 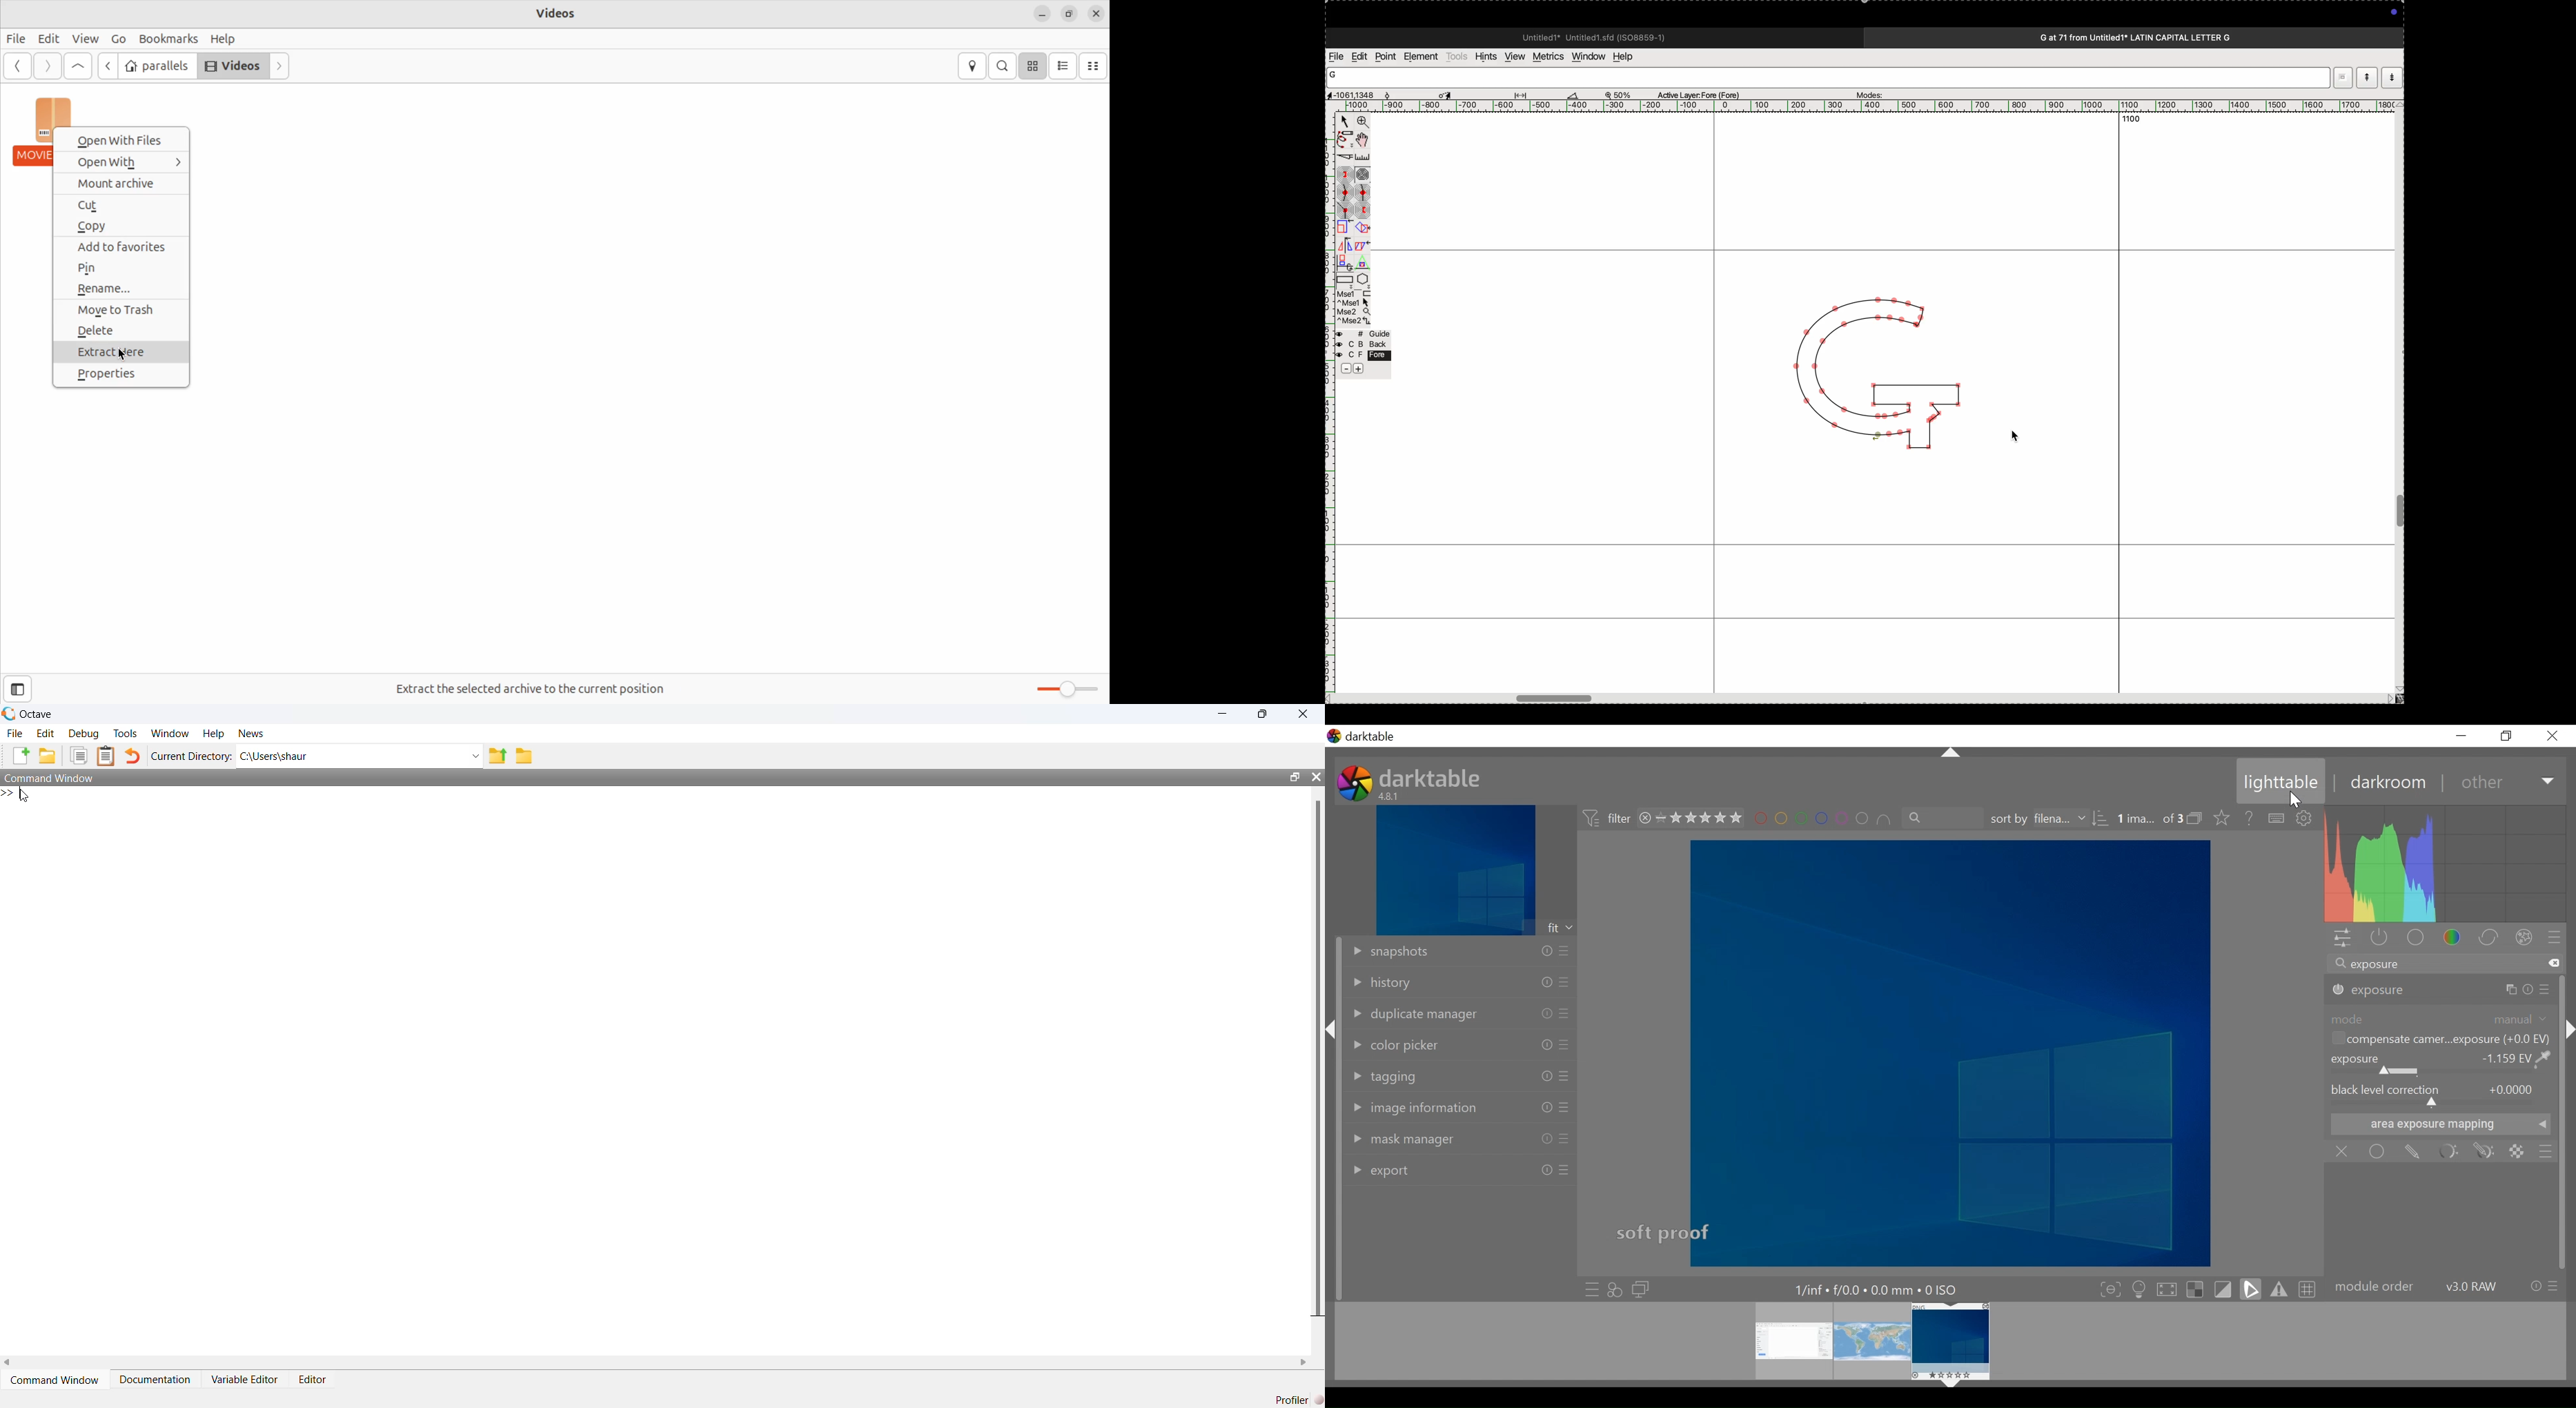 I want to click on display a second darkroom image window, so click(x=1641, y=1289).